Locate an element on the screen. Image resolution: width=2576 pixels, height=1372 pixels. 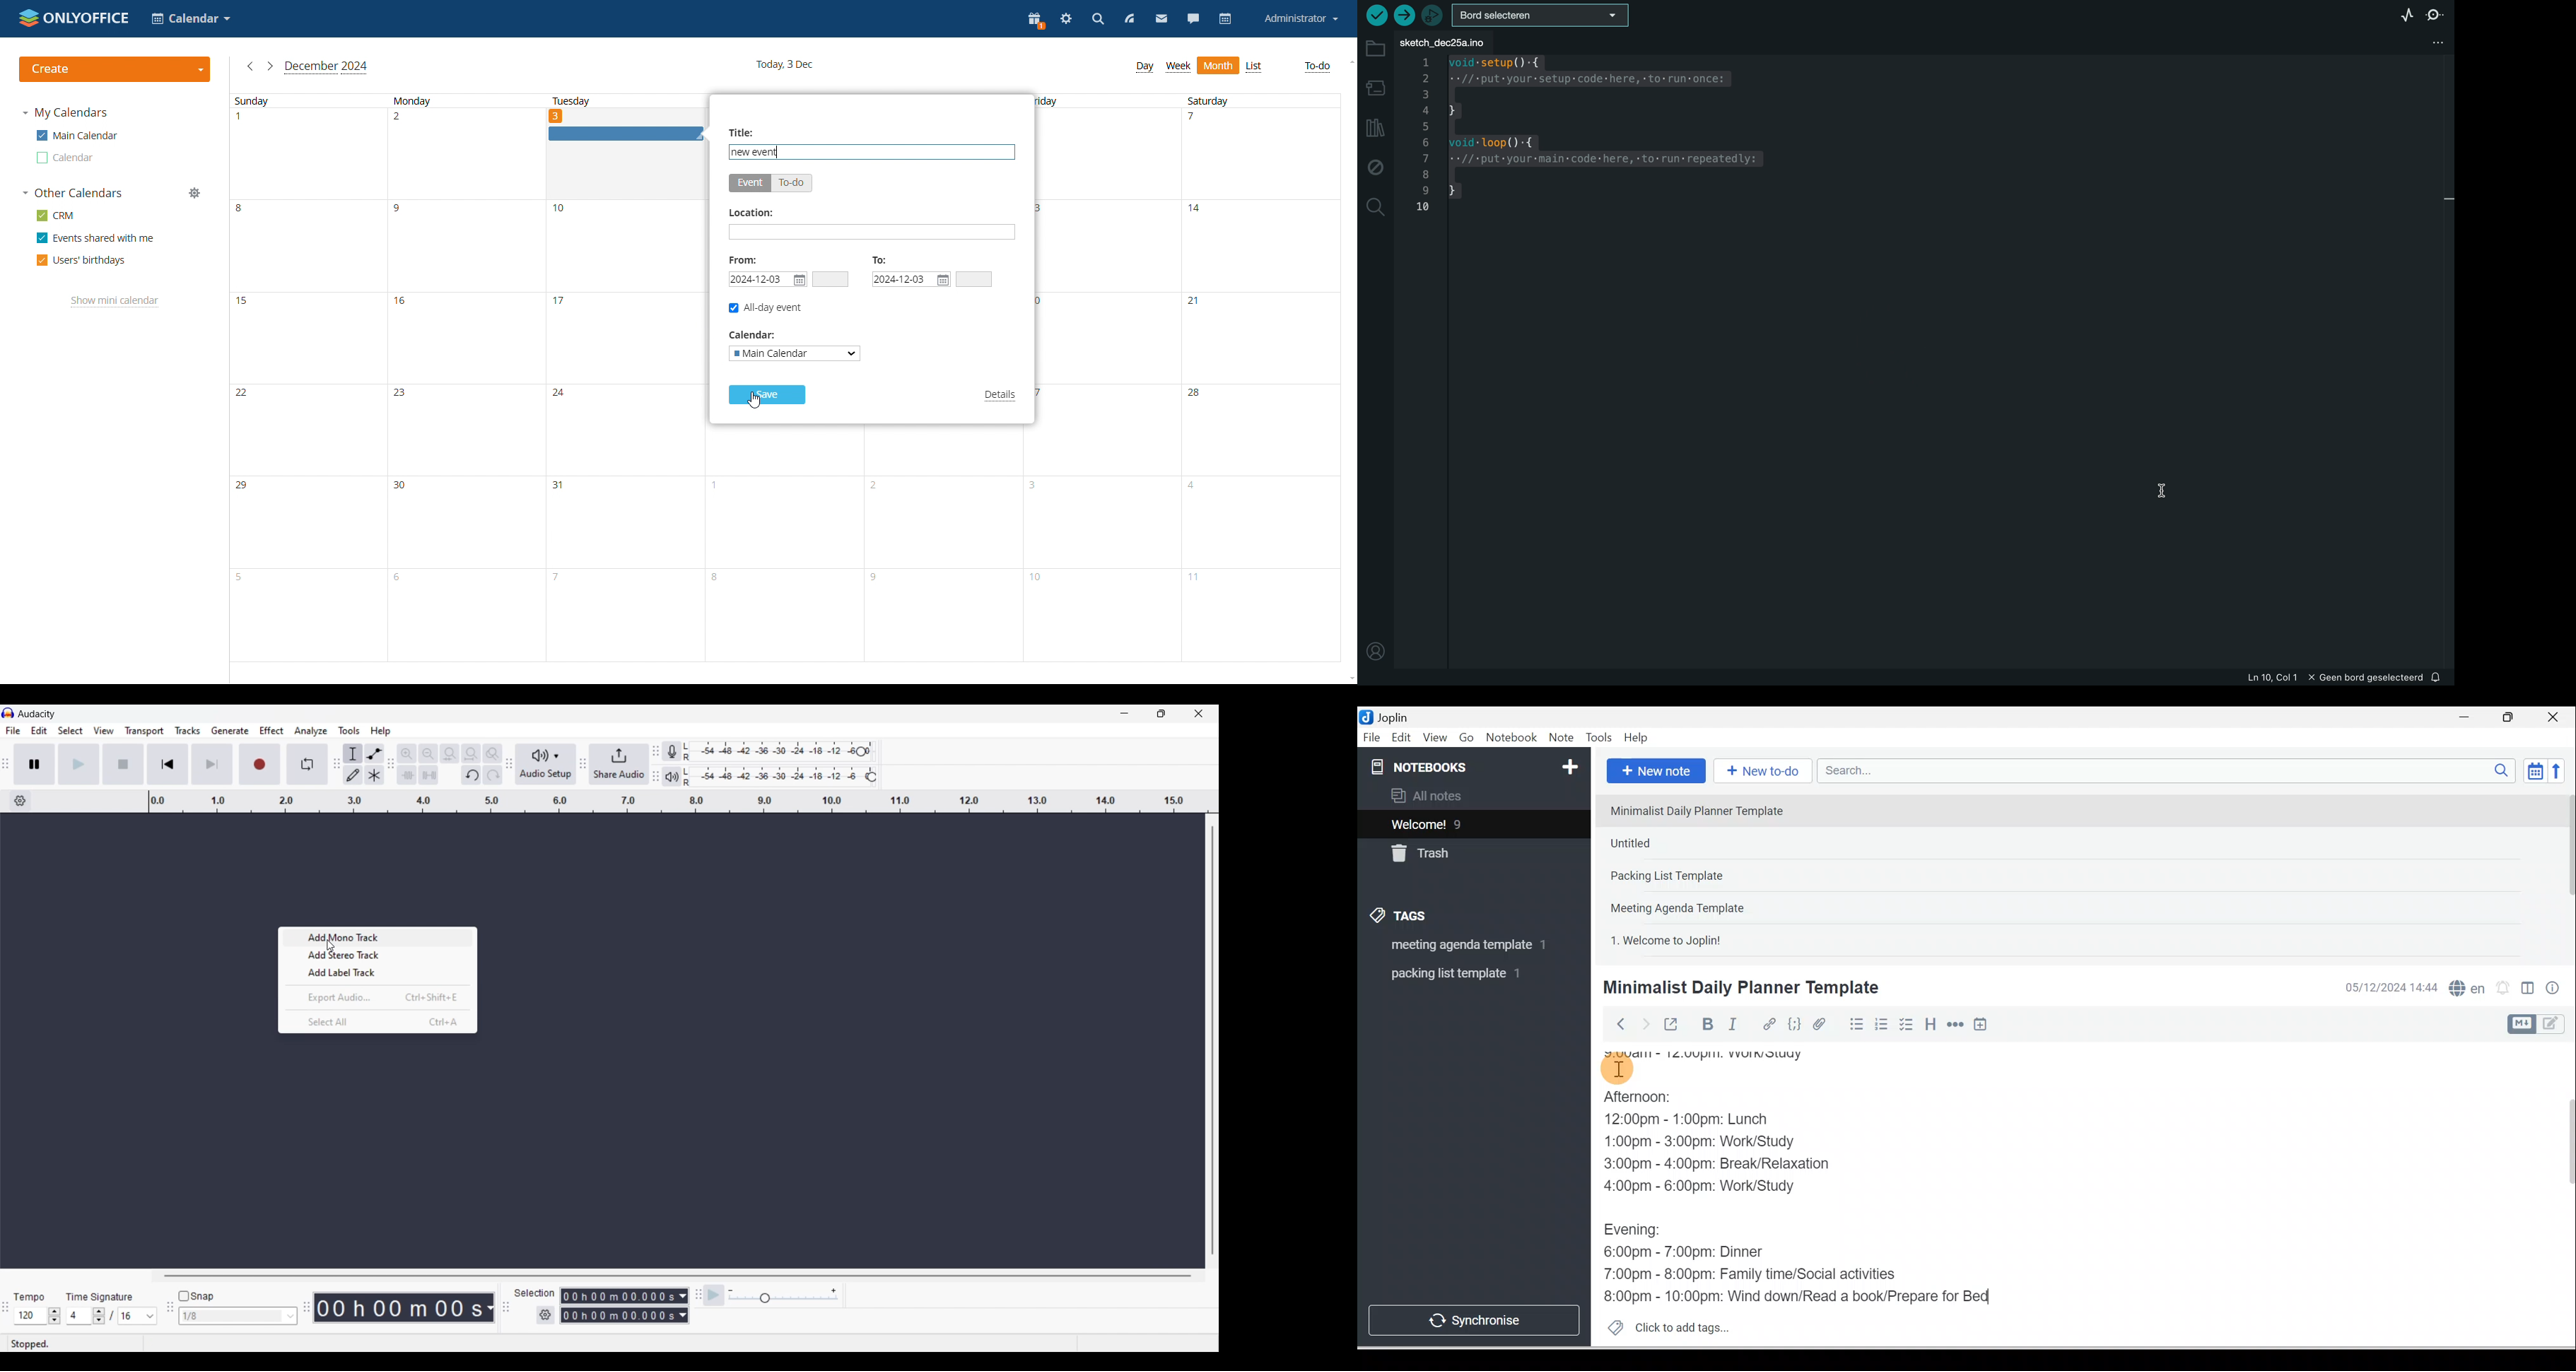
Date & time is located at coordinates (2389, 988).